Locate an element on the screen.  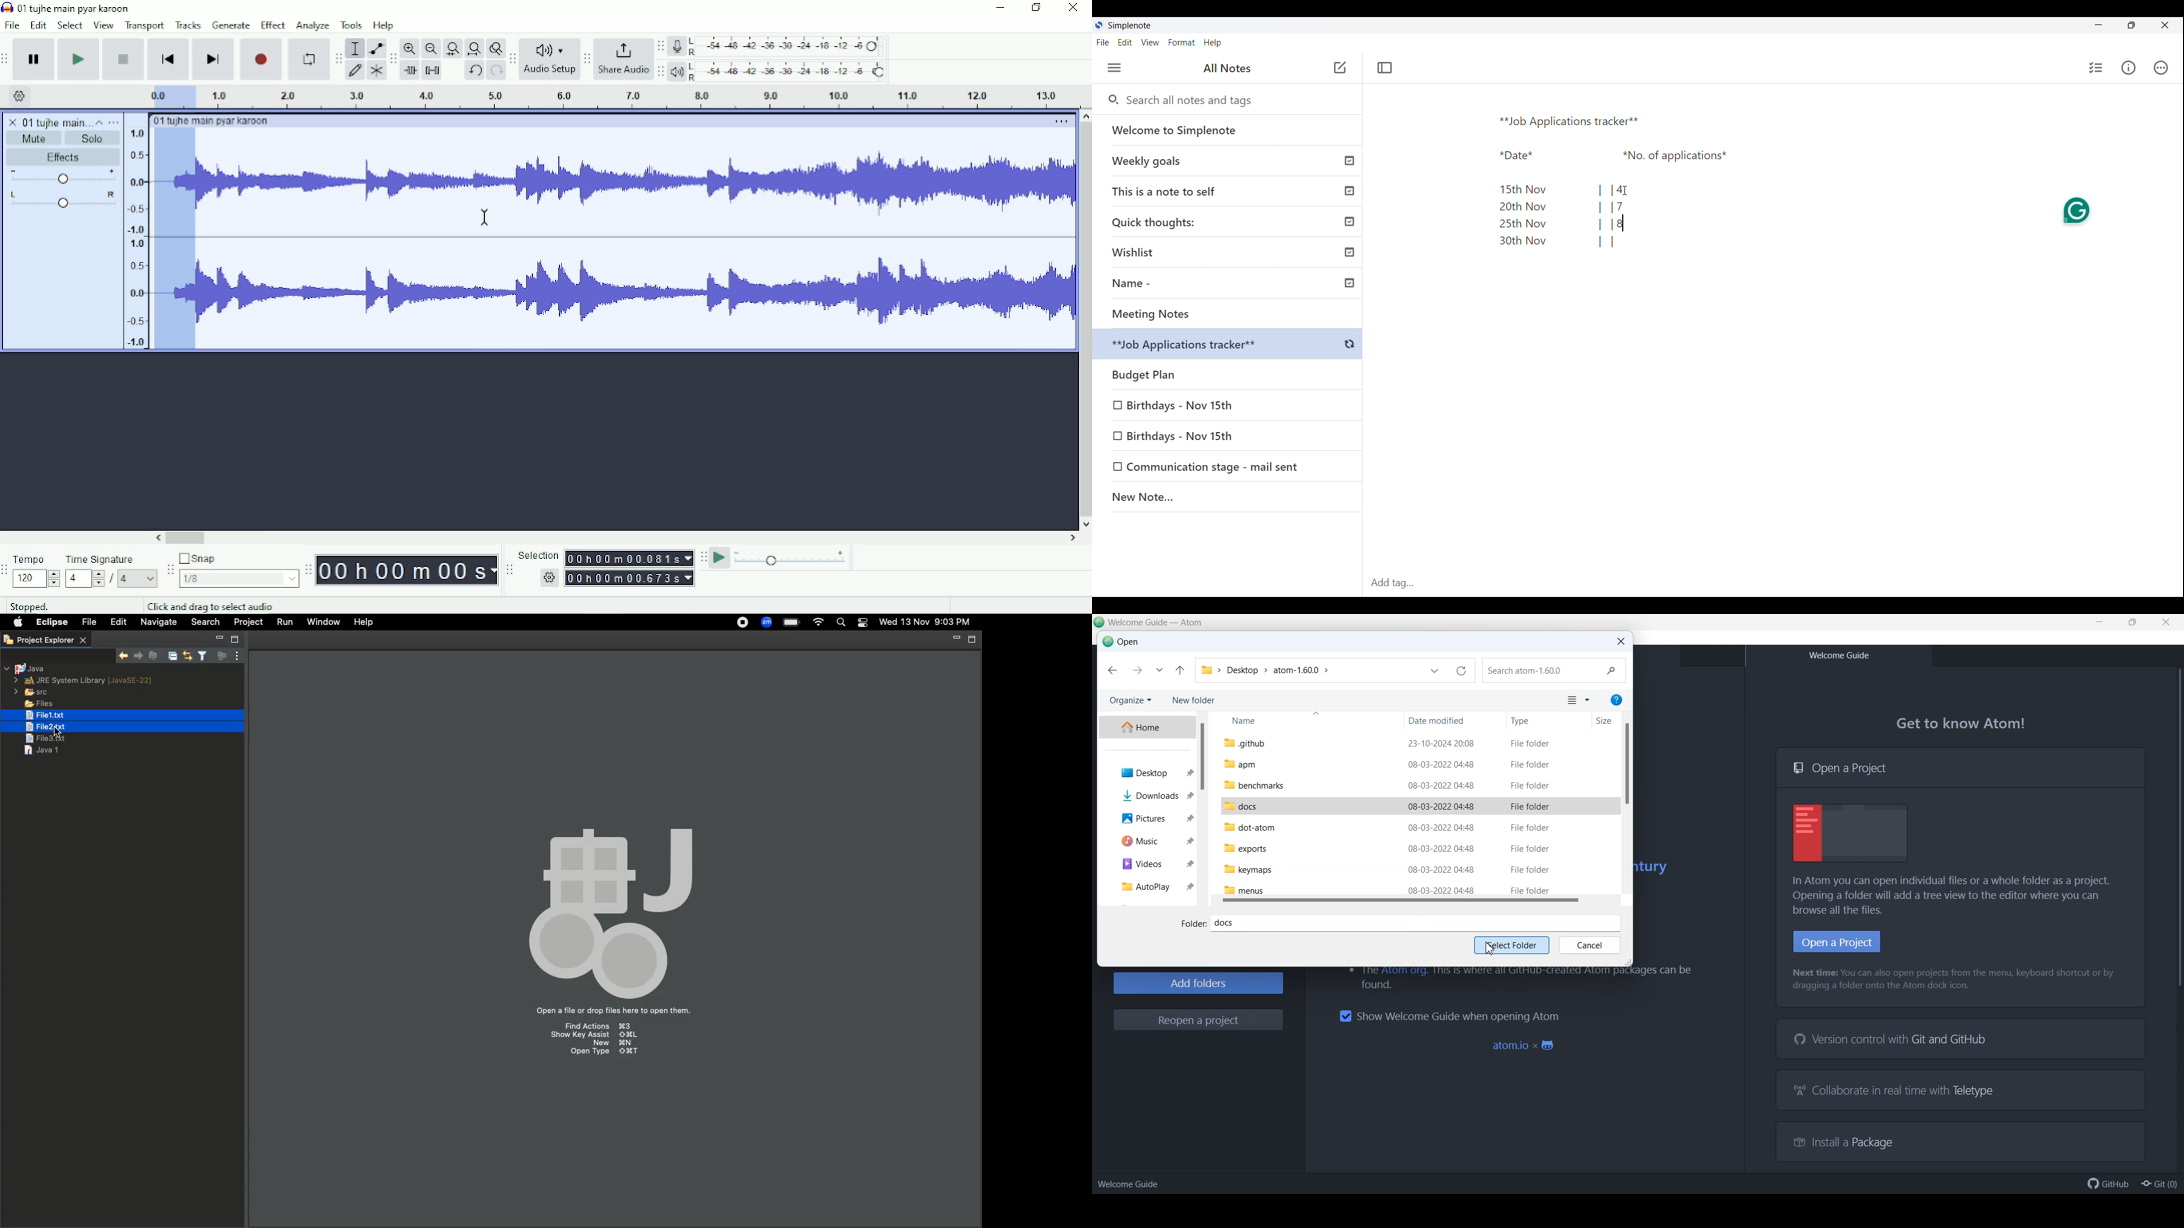
Java 1 is located at coordinates (41, 750).